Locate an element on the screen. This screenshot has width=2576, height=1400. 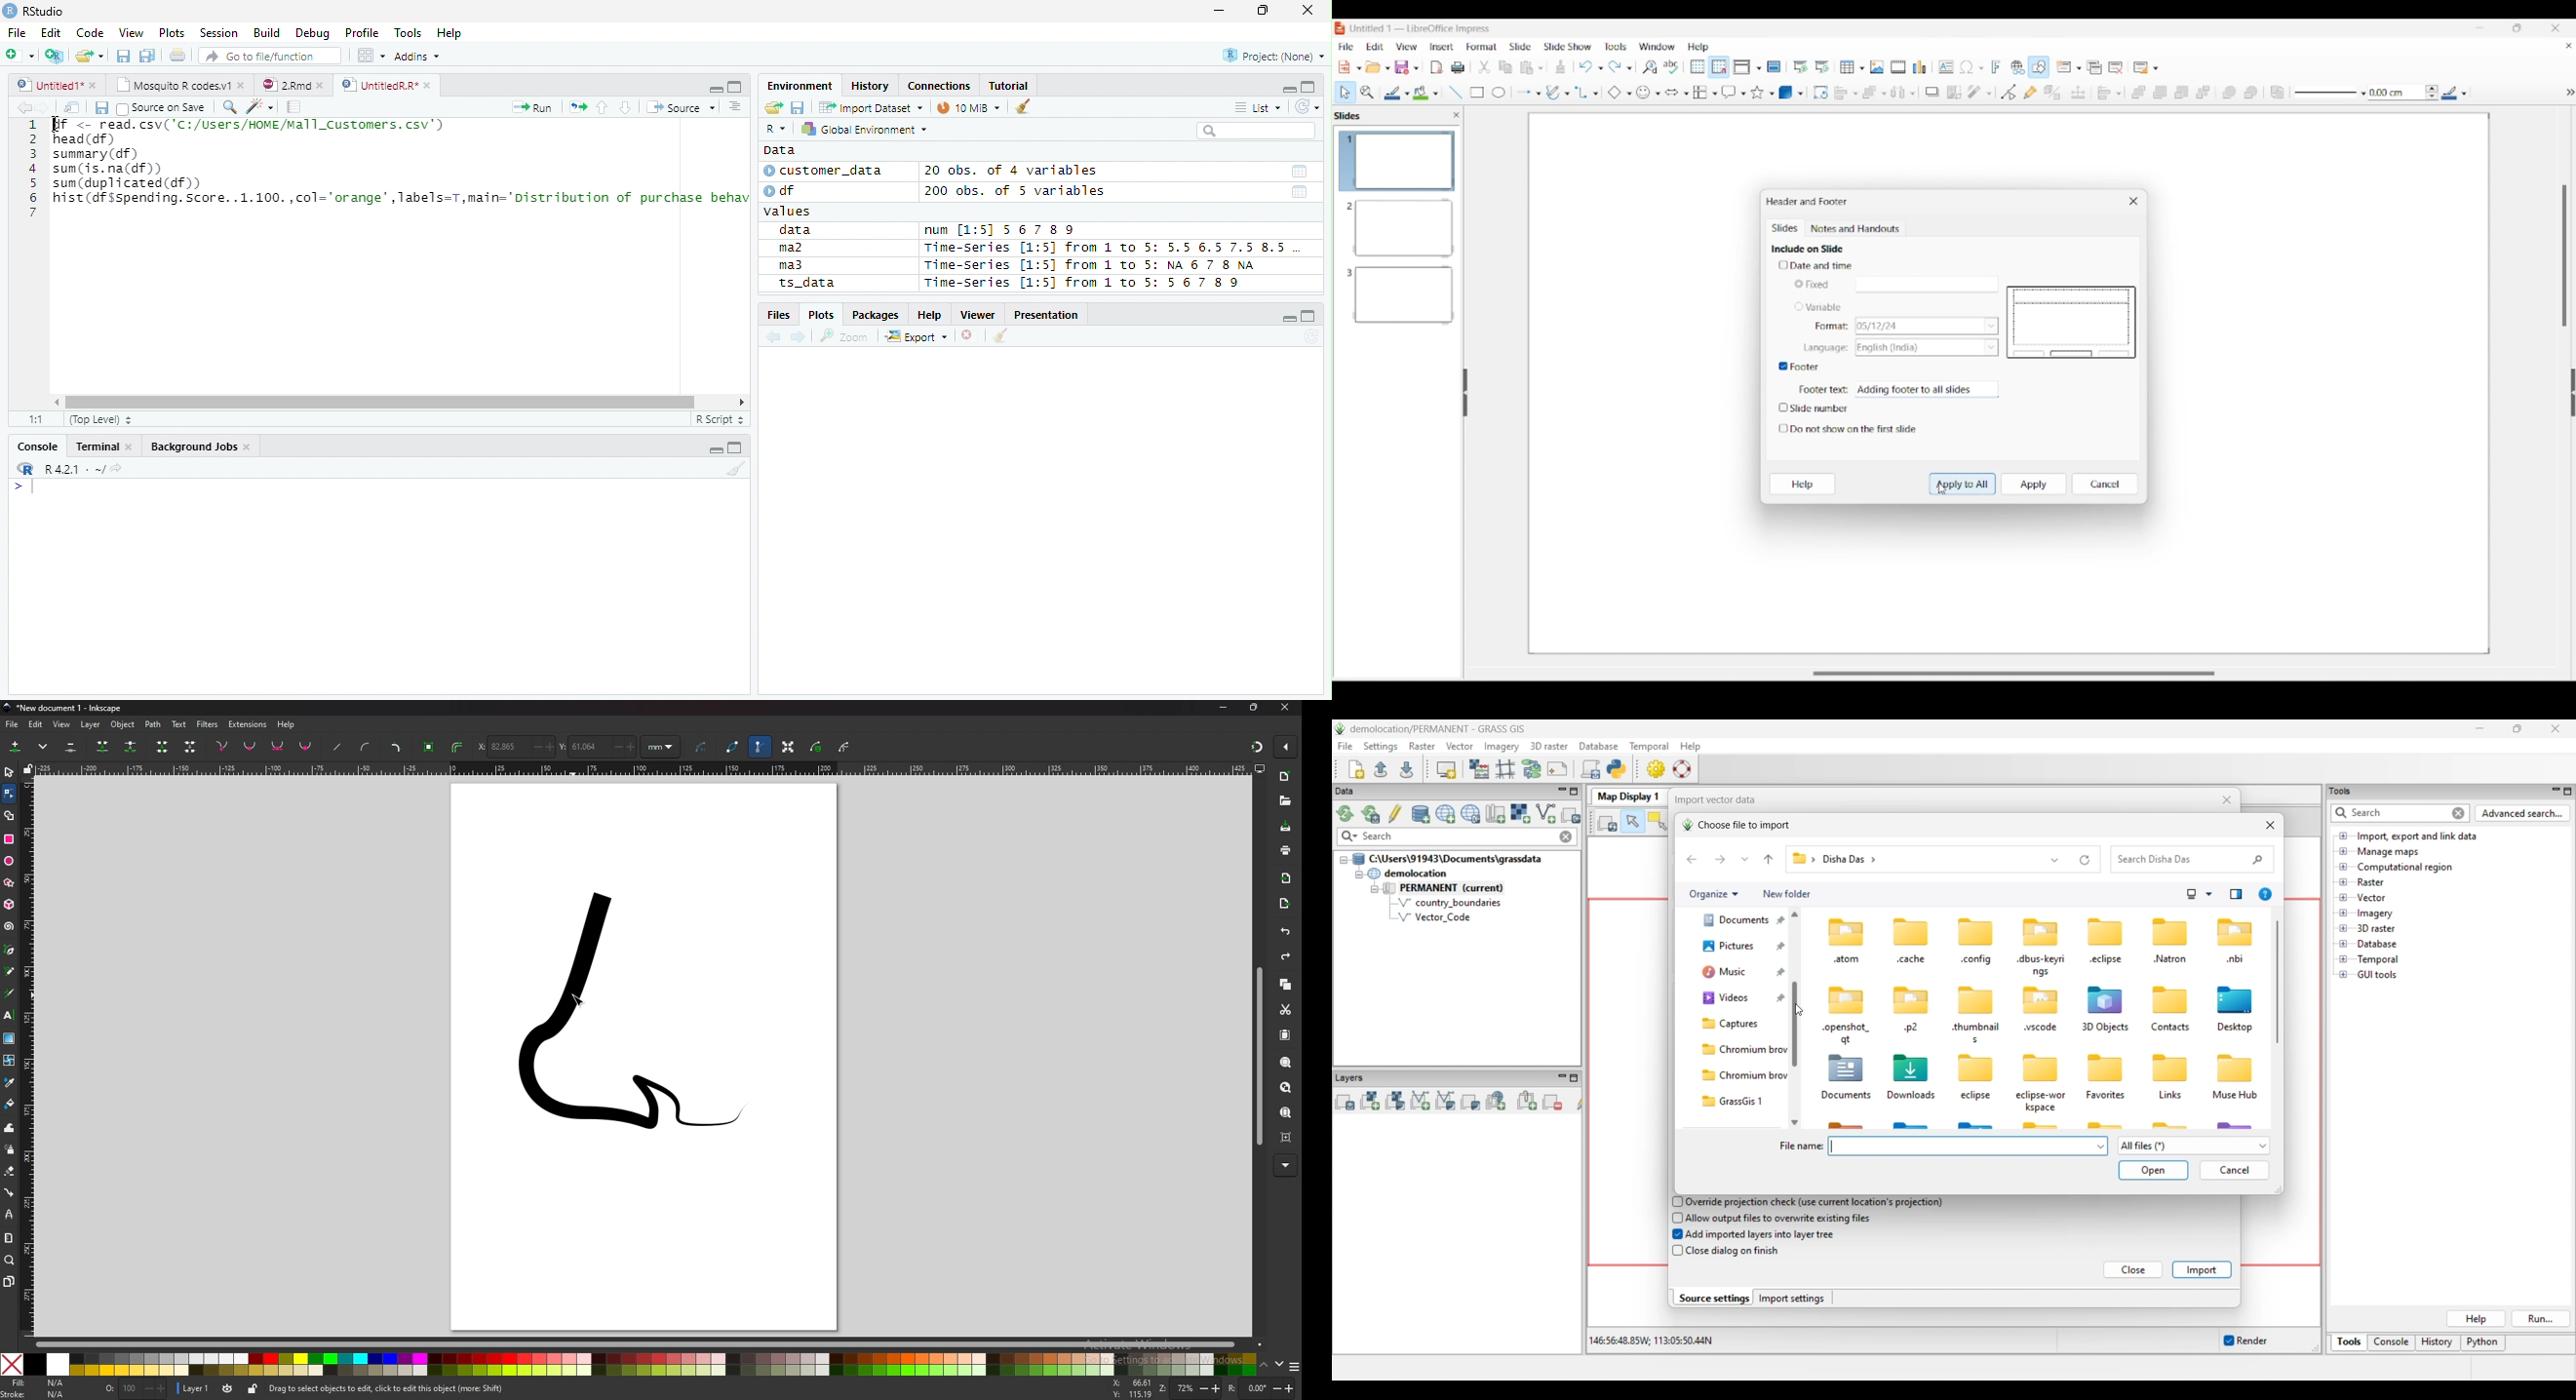
lock is located at coordinates (254, 1388).